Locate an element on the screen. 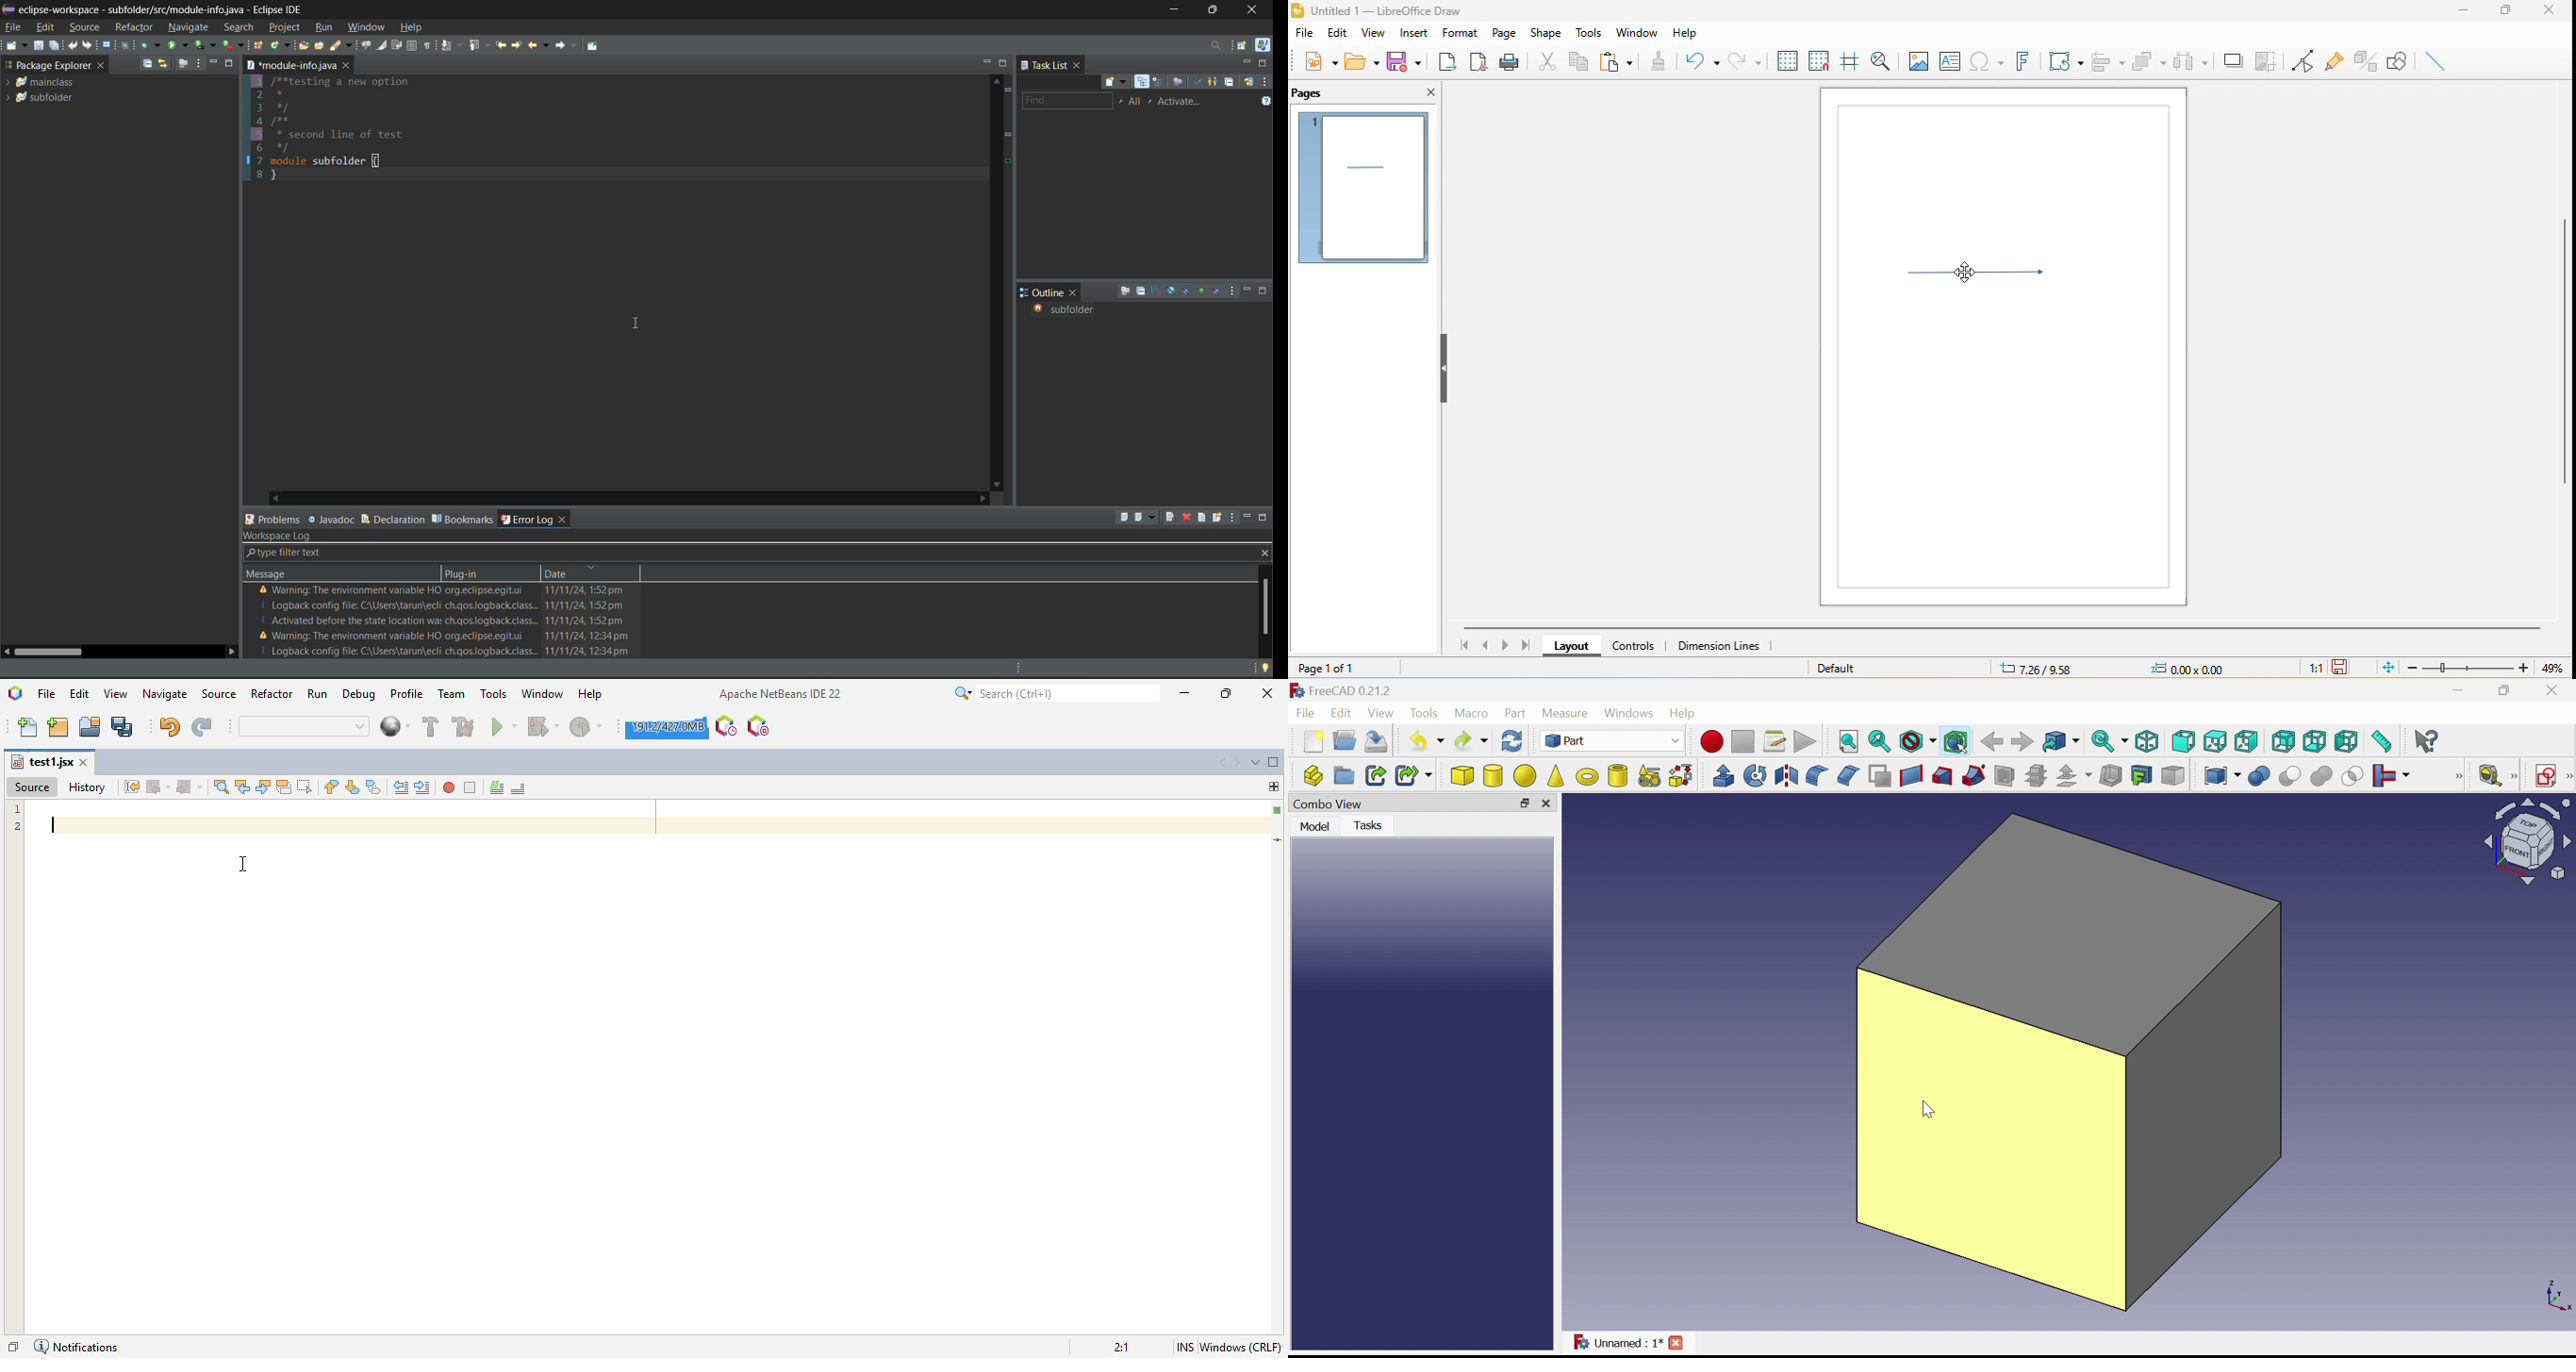  editor window is located at coordinates (646, 1109).